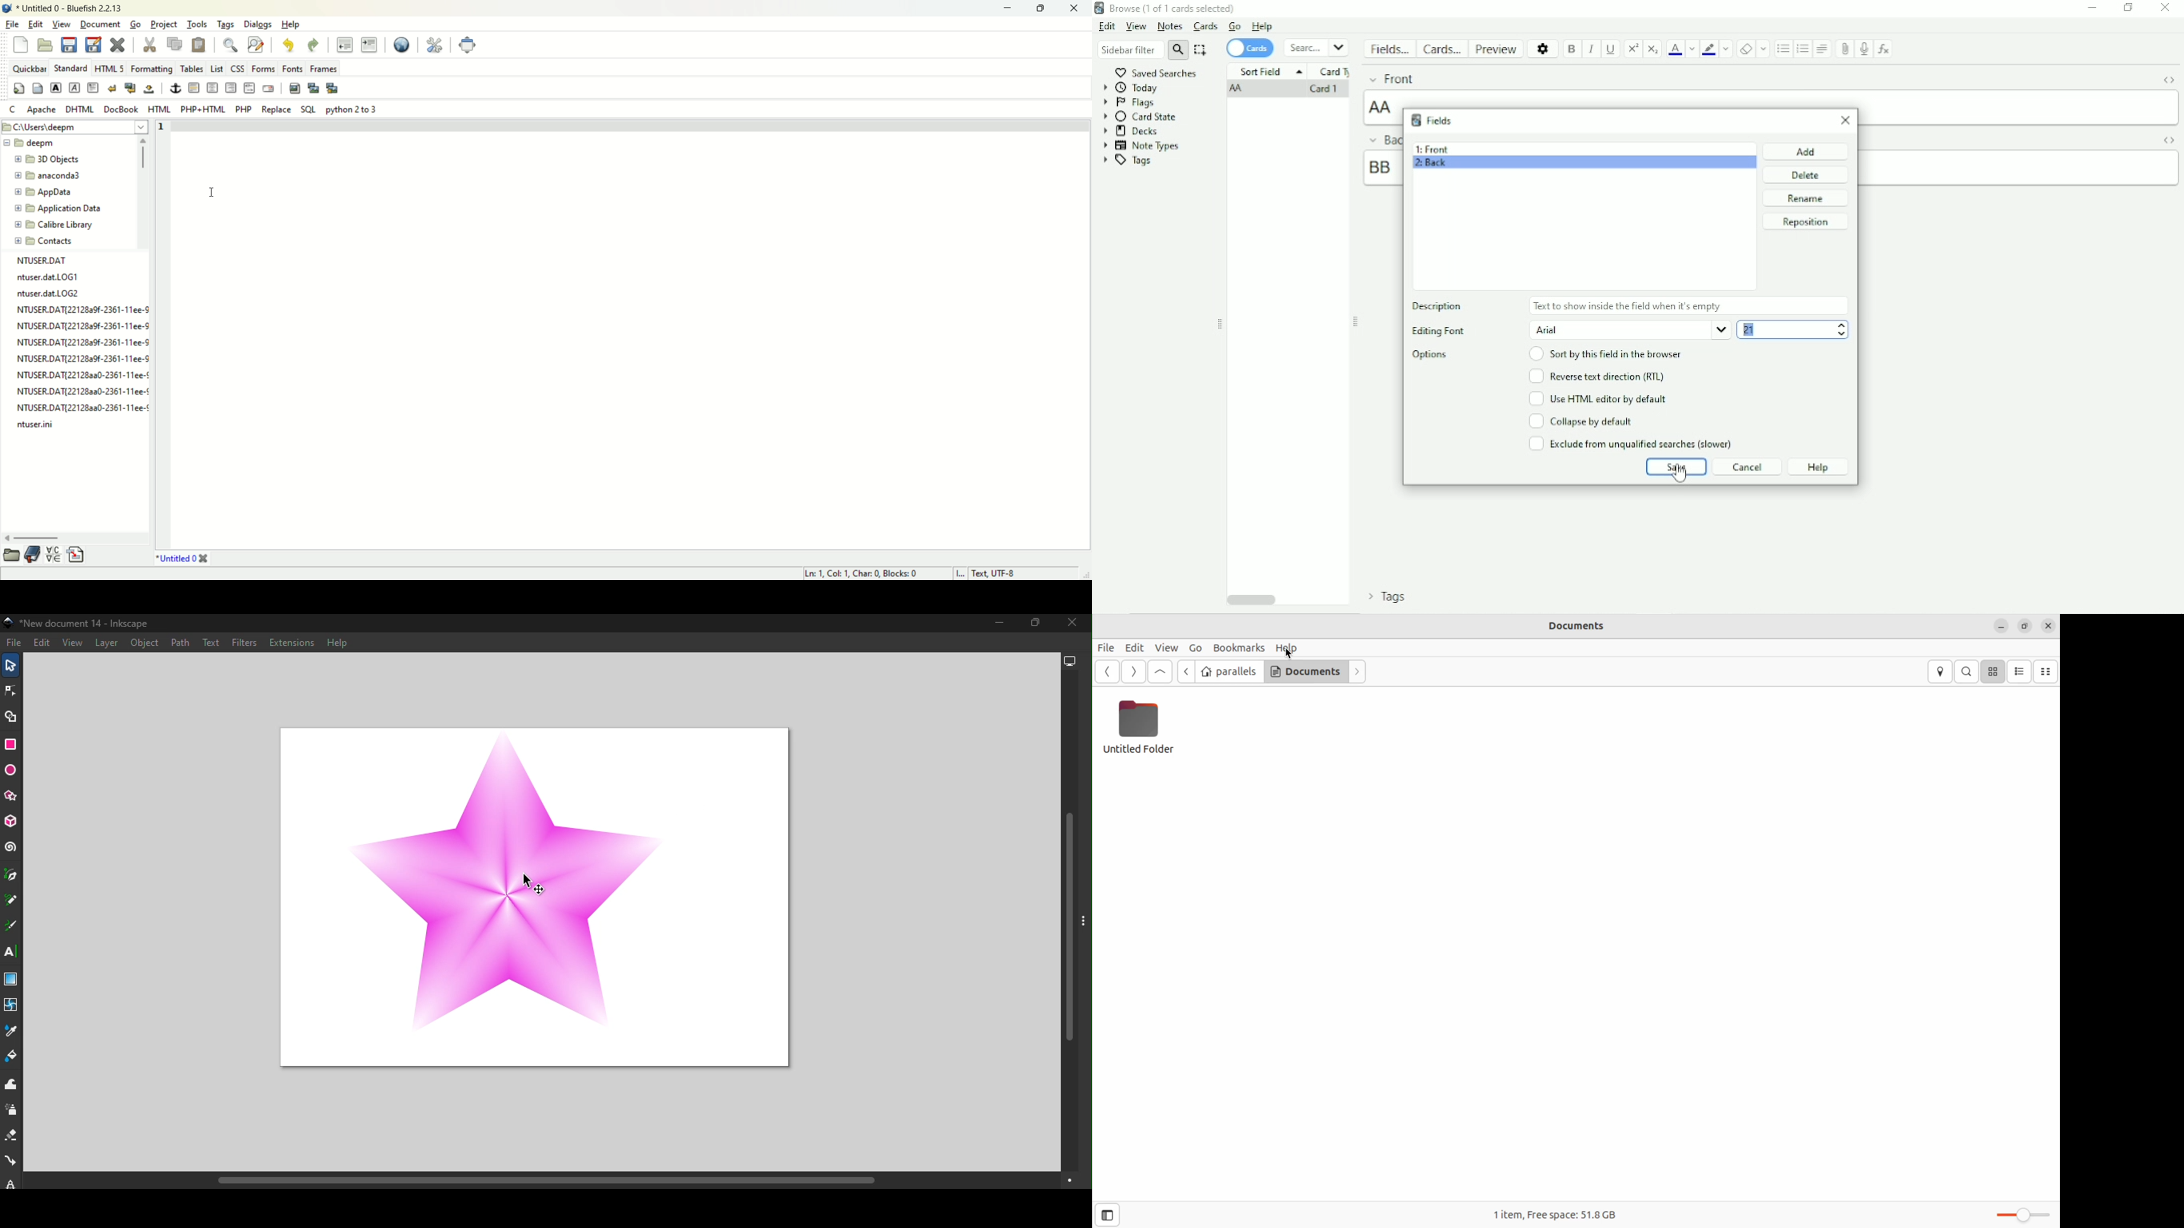  What do you see at coordinates (77, 555) in the screenshot?
I see `snippets` at bounding box center [77, 555].